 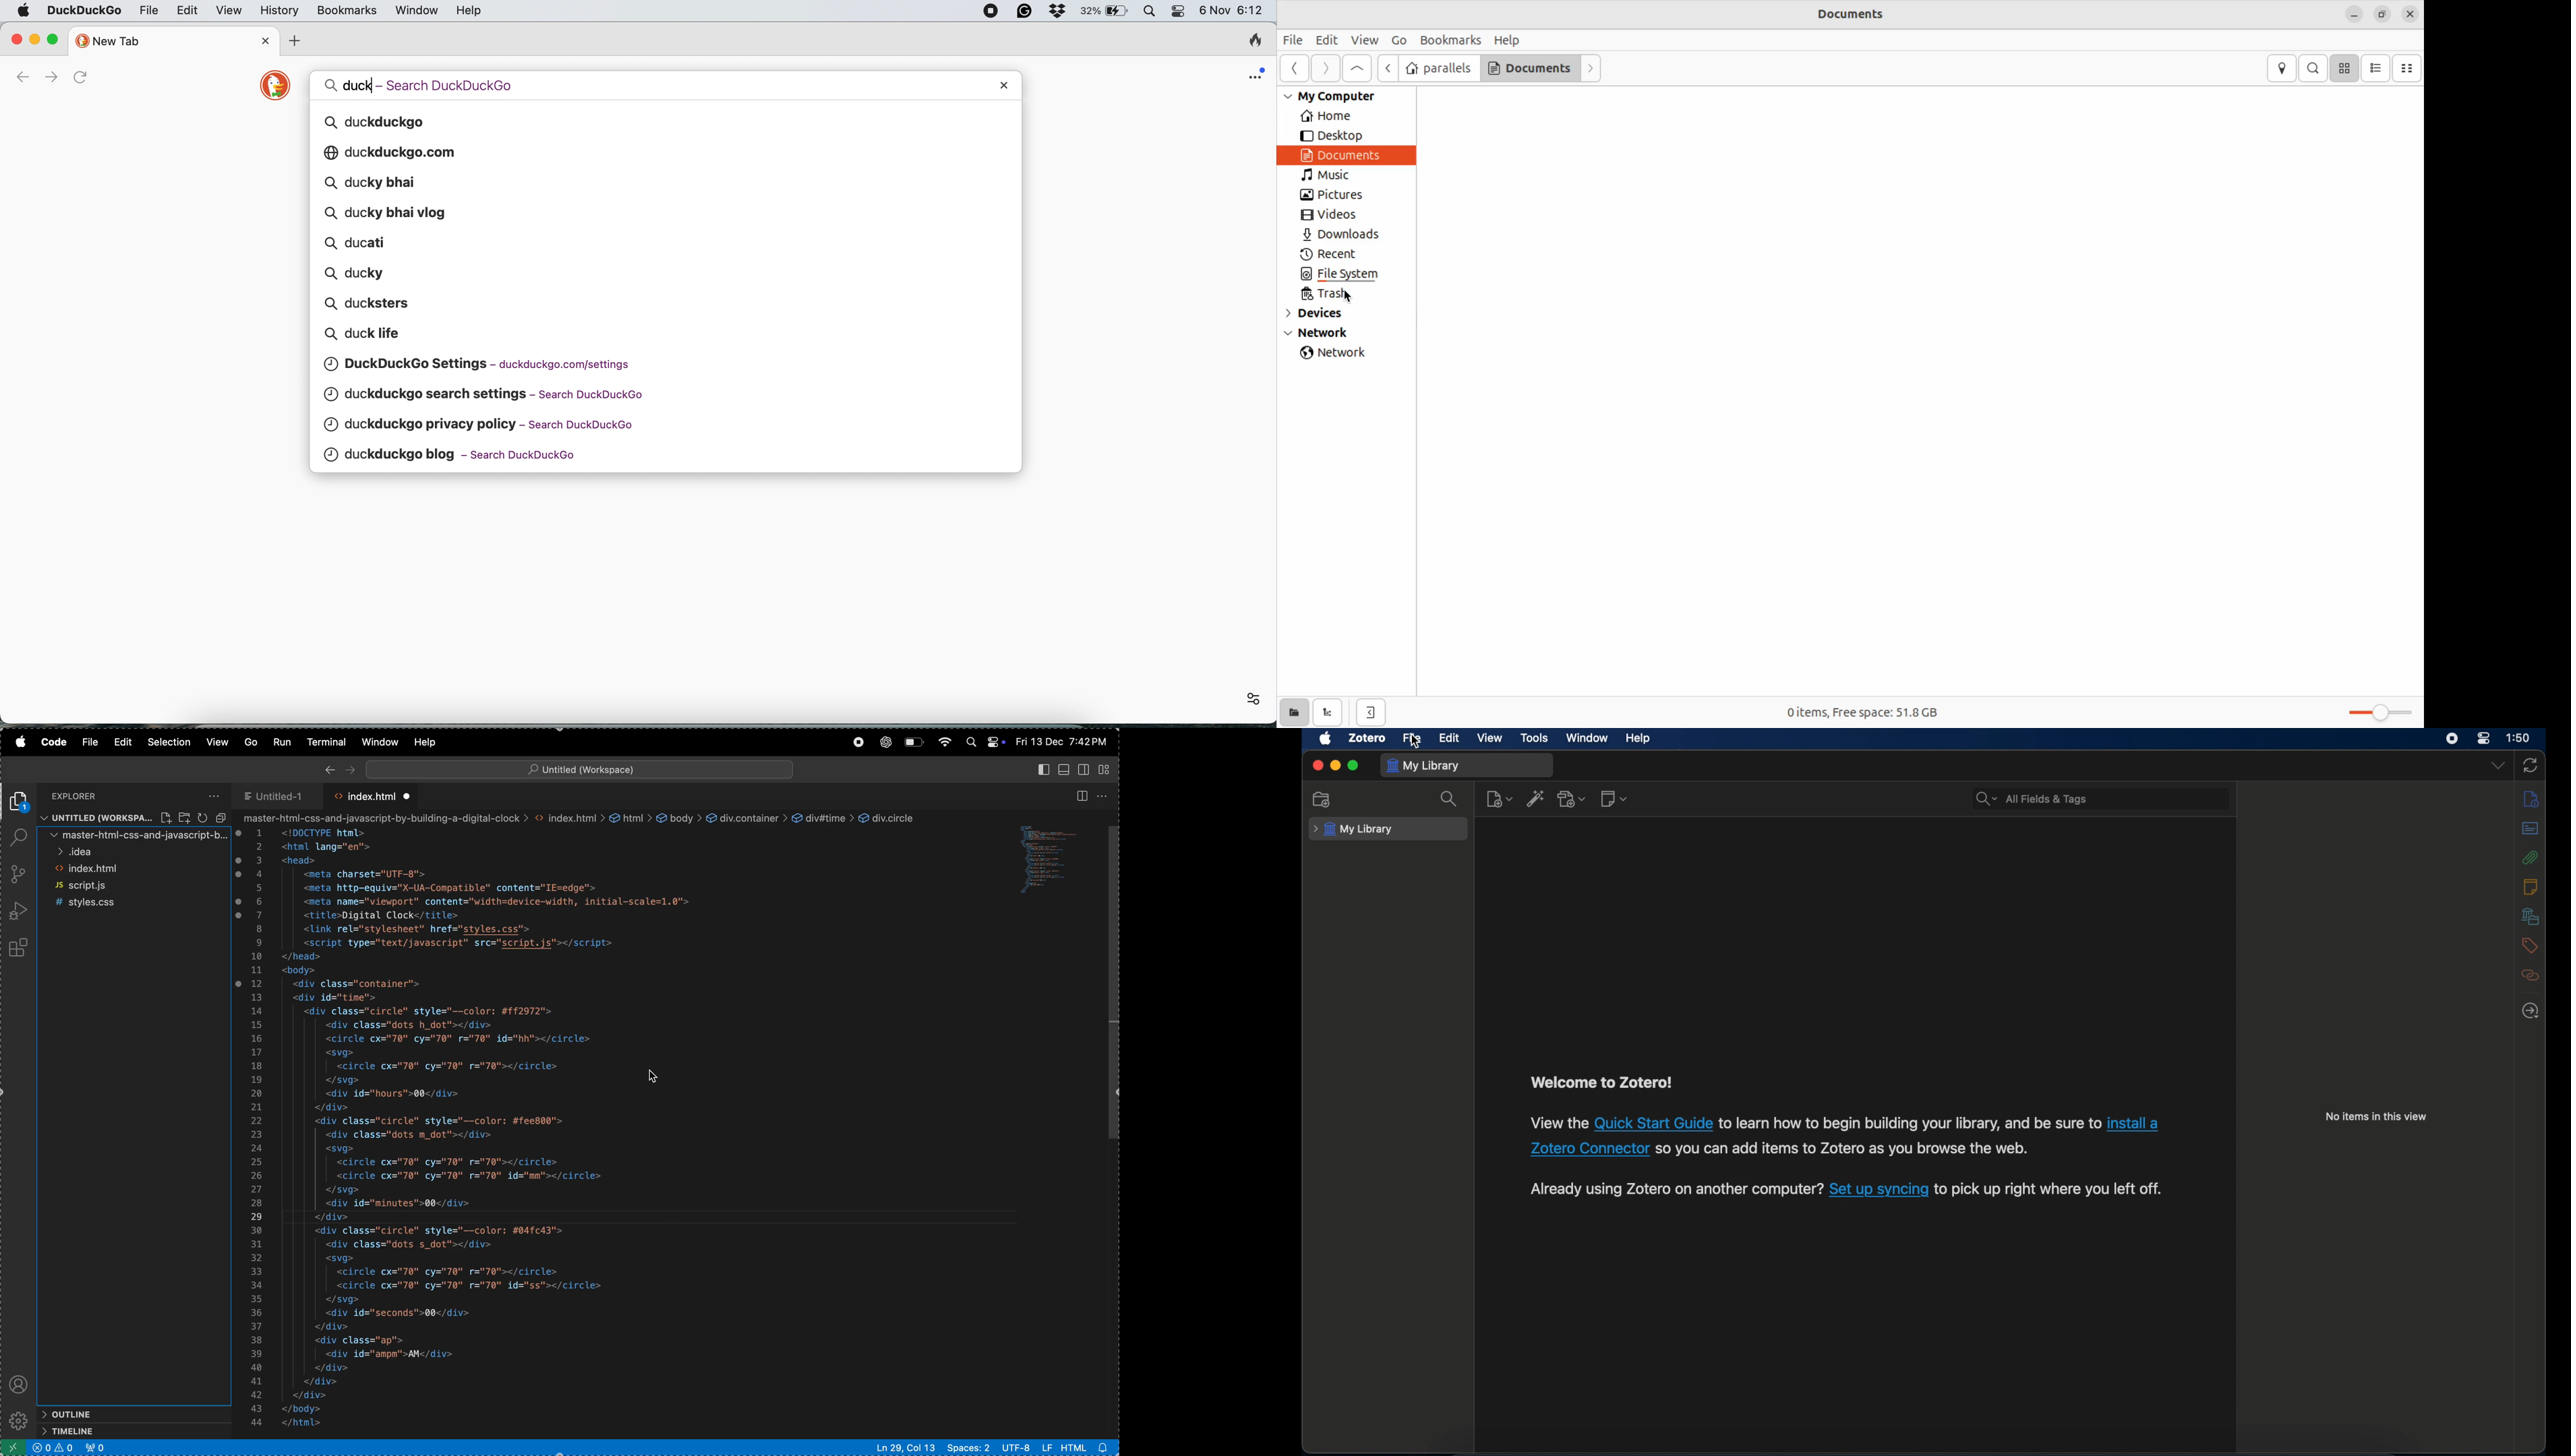 I want to click on Desktop, so click(x=1340, y=135).